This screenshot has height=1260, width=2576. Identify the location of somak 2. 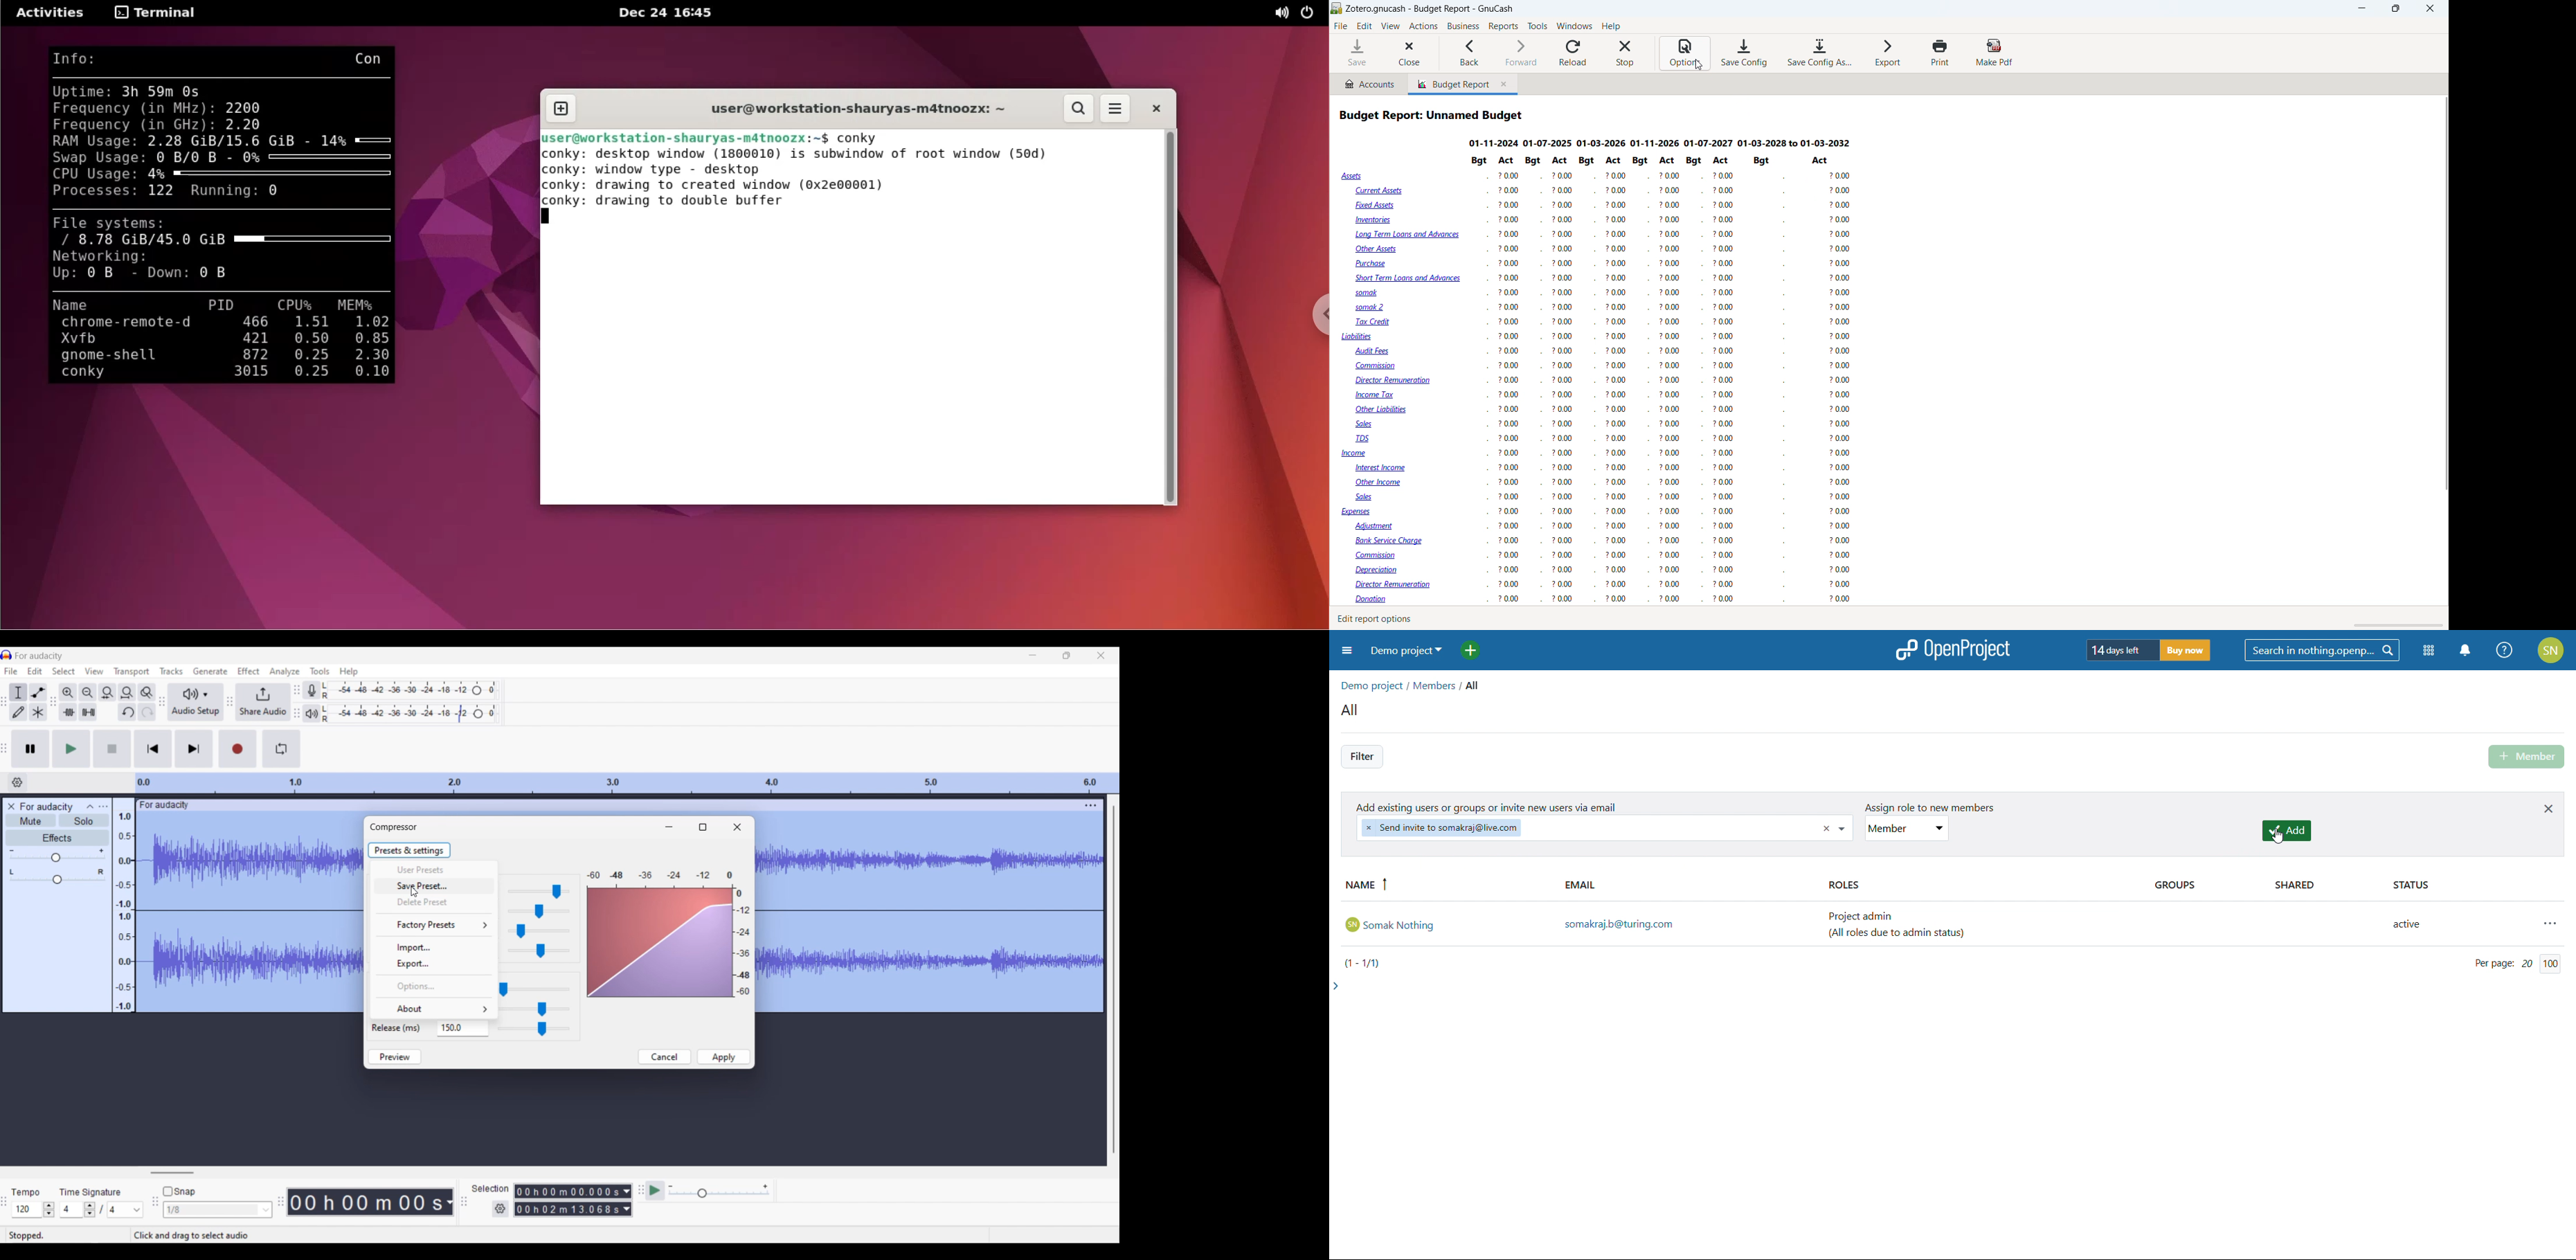
(1373, 308).